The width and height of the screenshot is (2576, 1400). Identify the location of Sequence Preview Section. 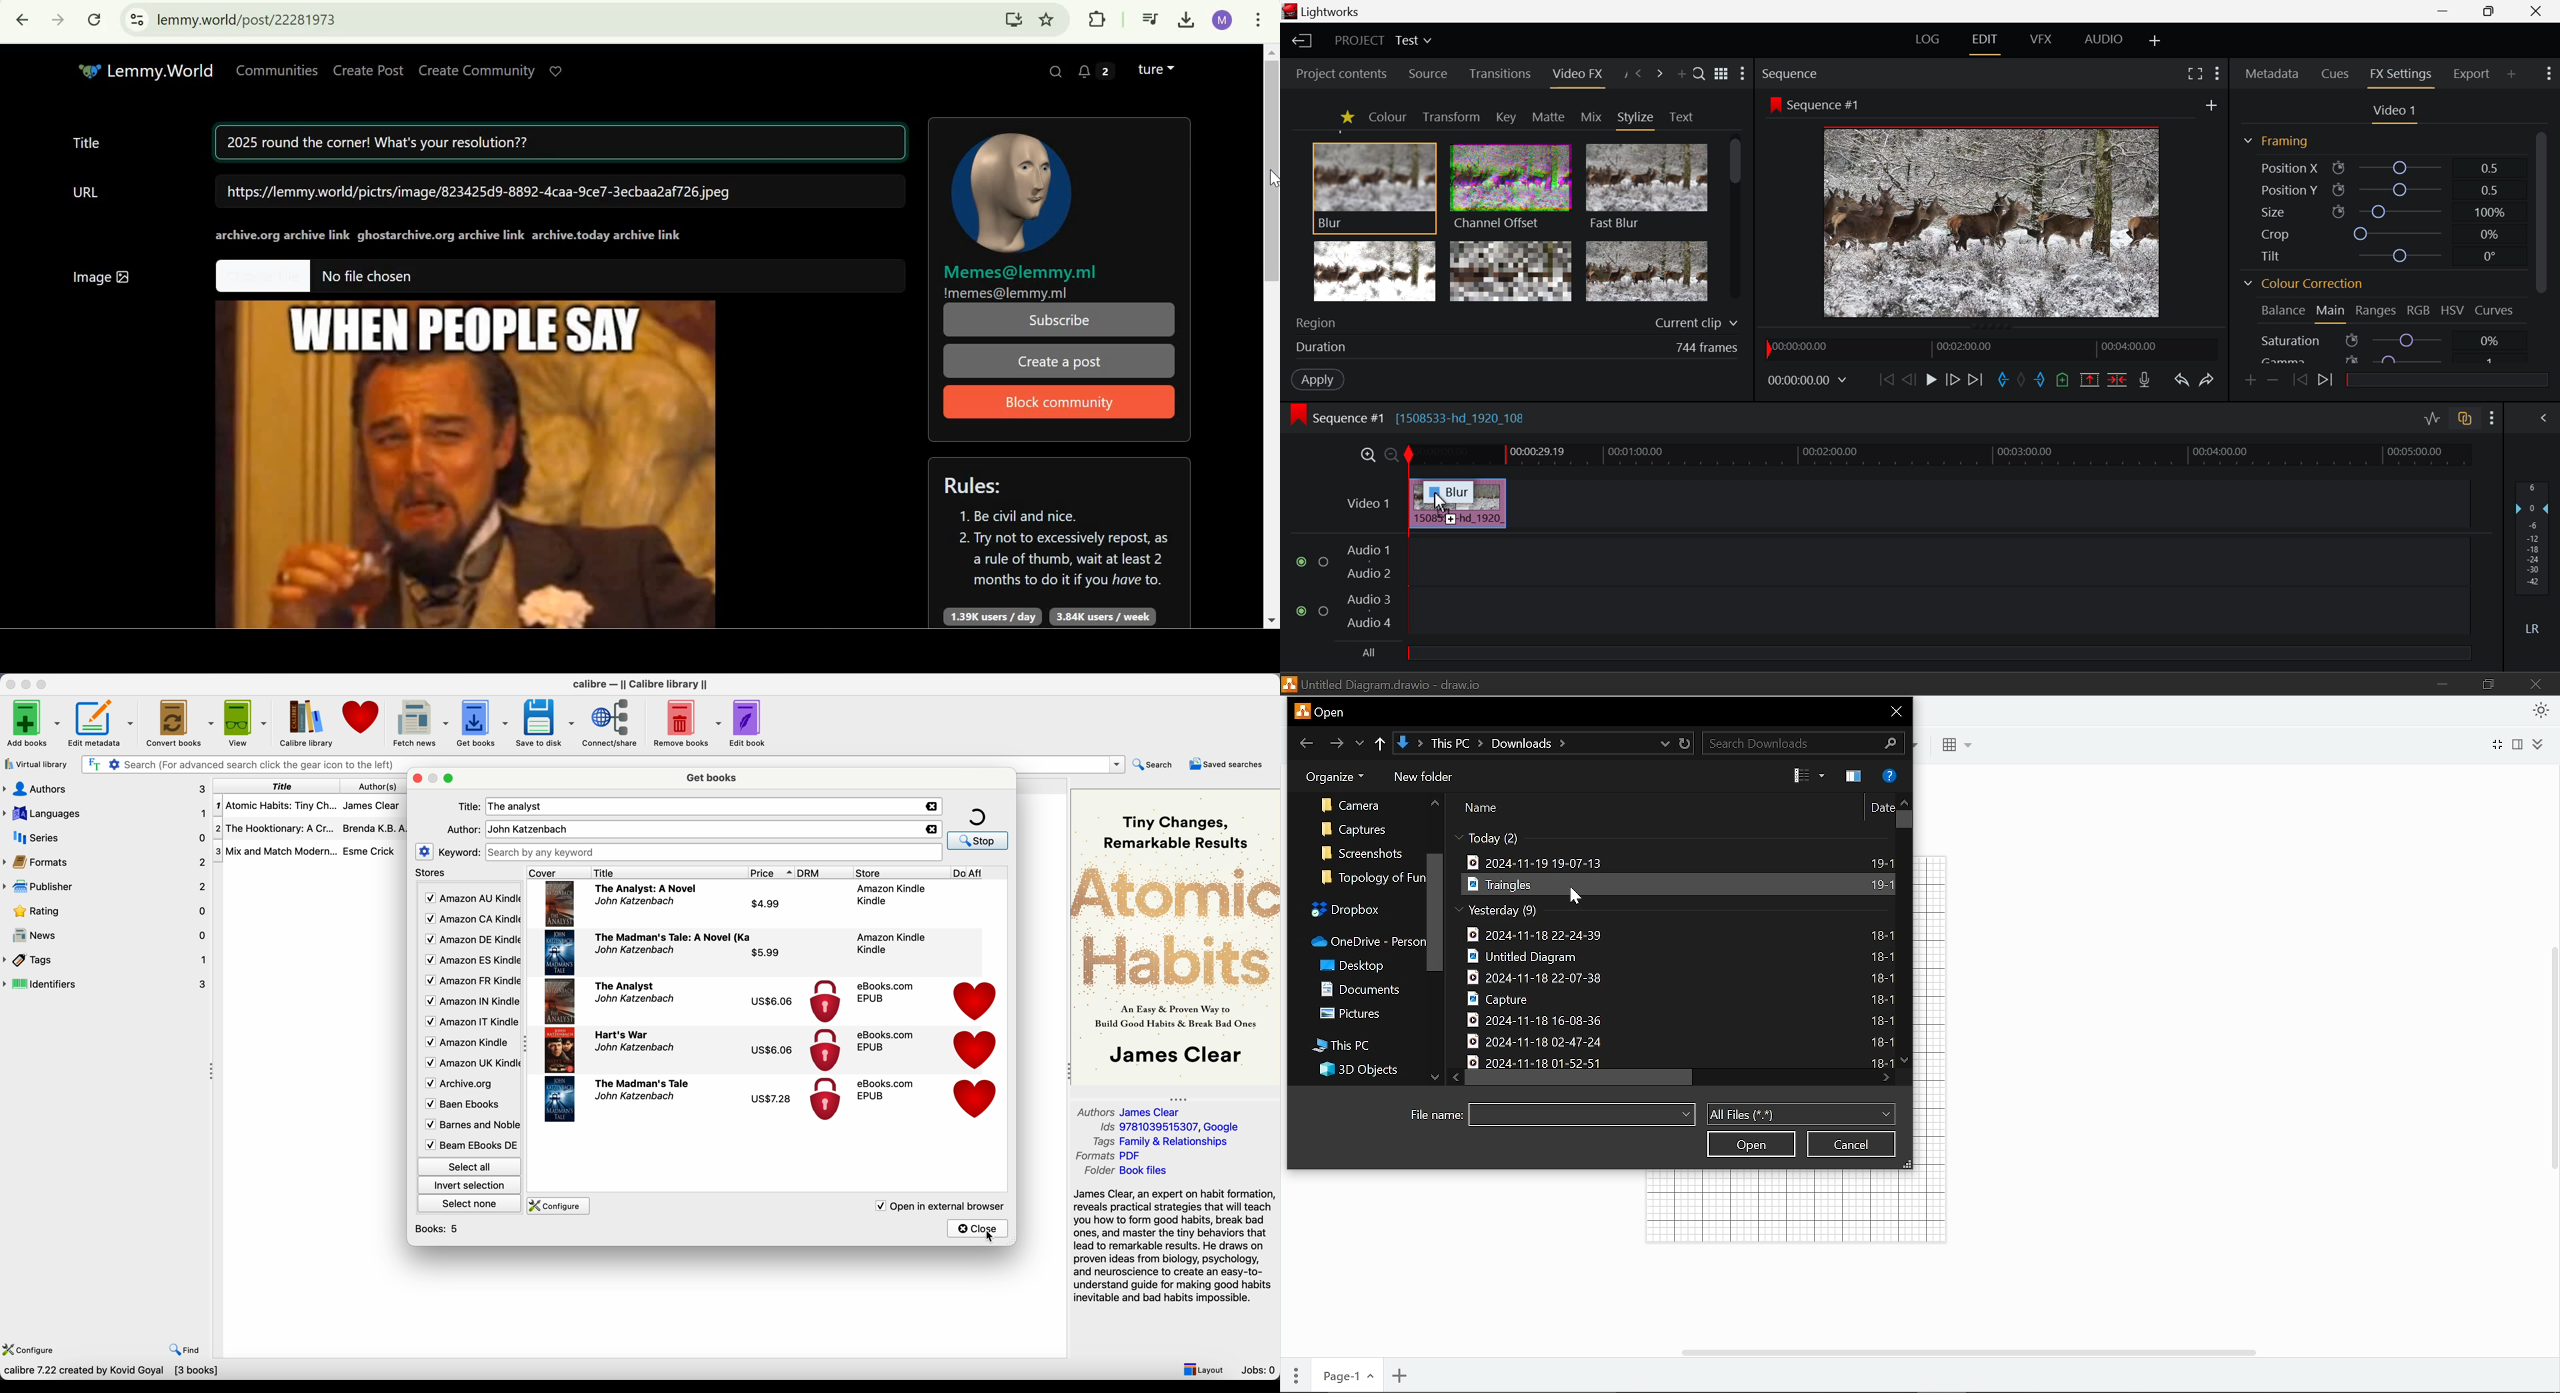
(1793, 73).